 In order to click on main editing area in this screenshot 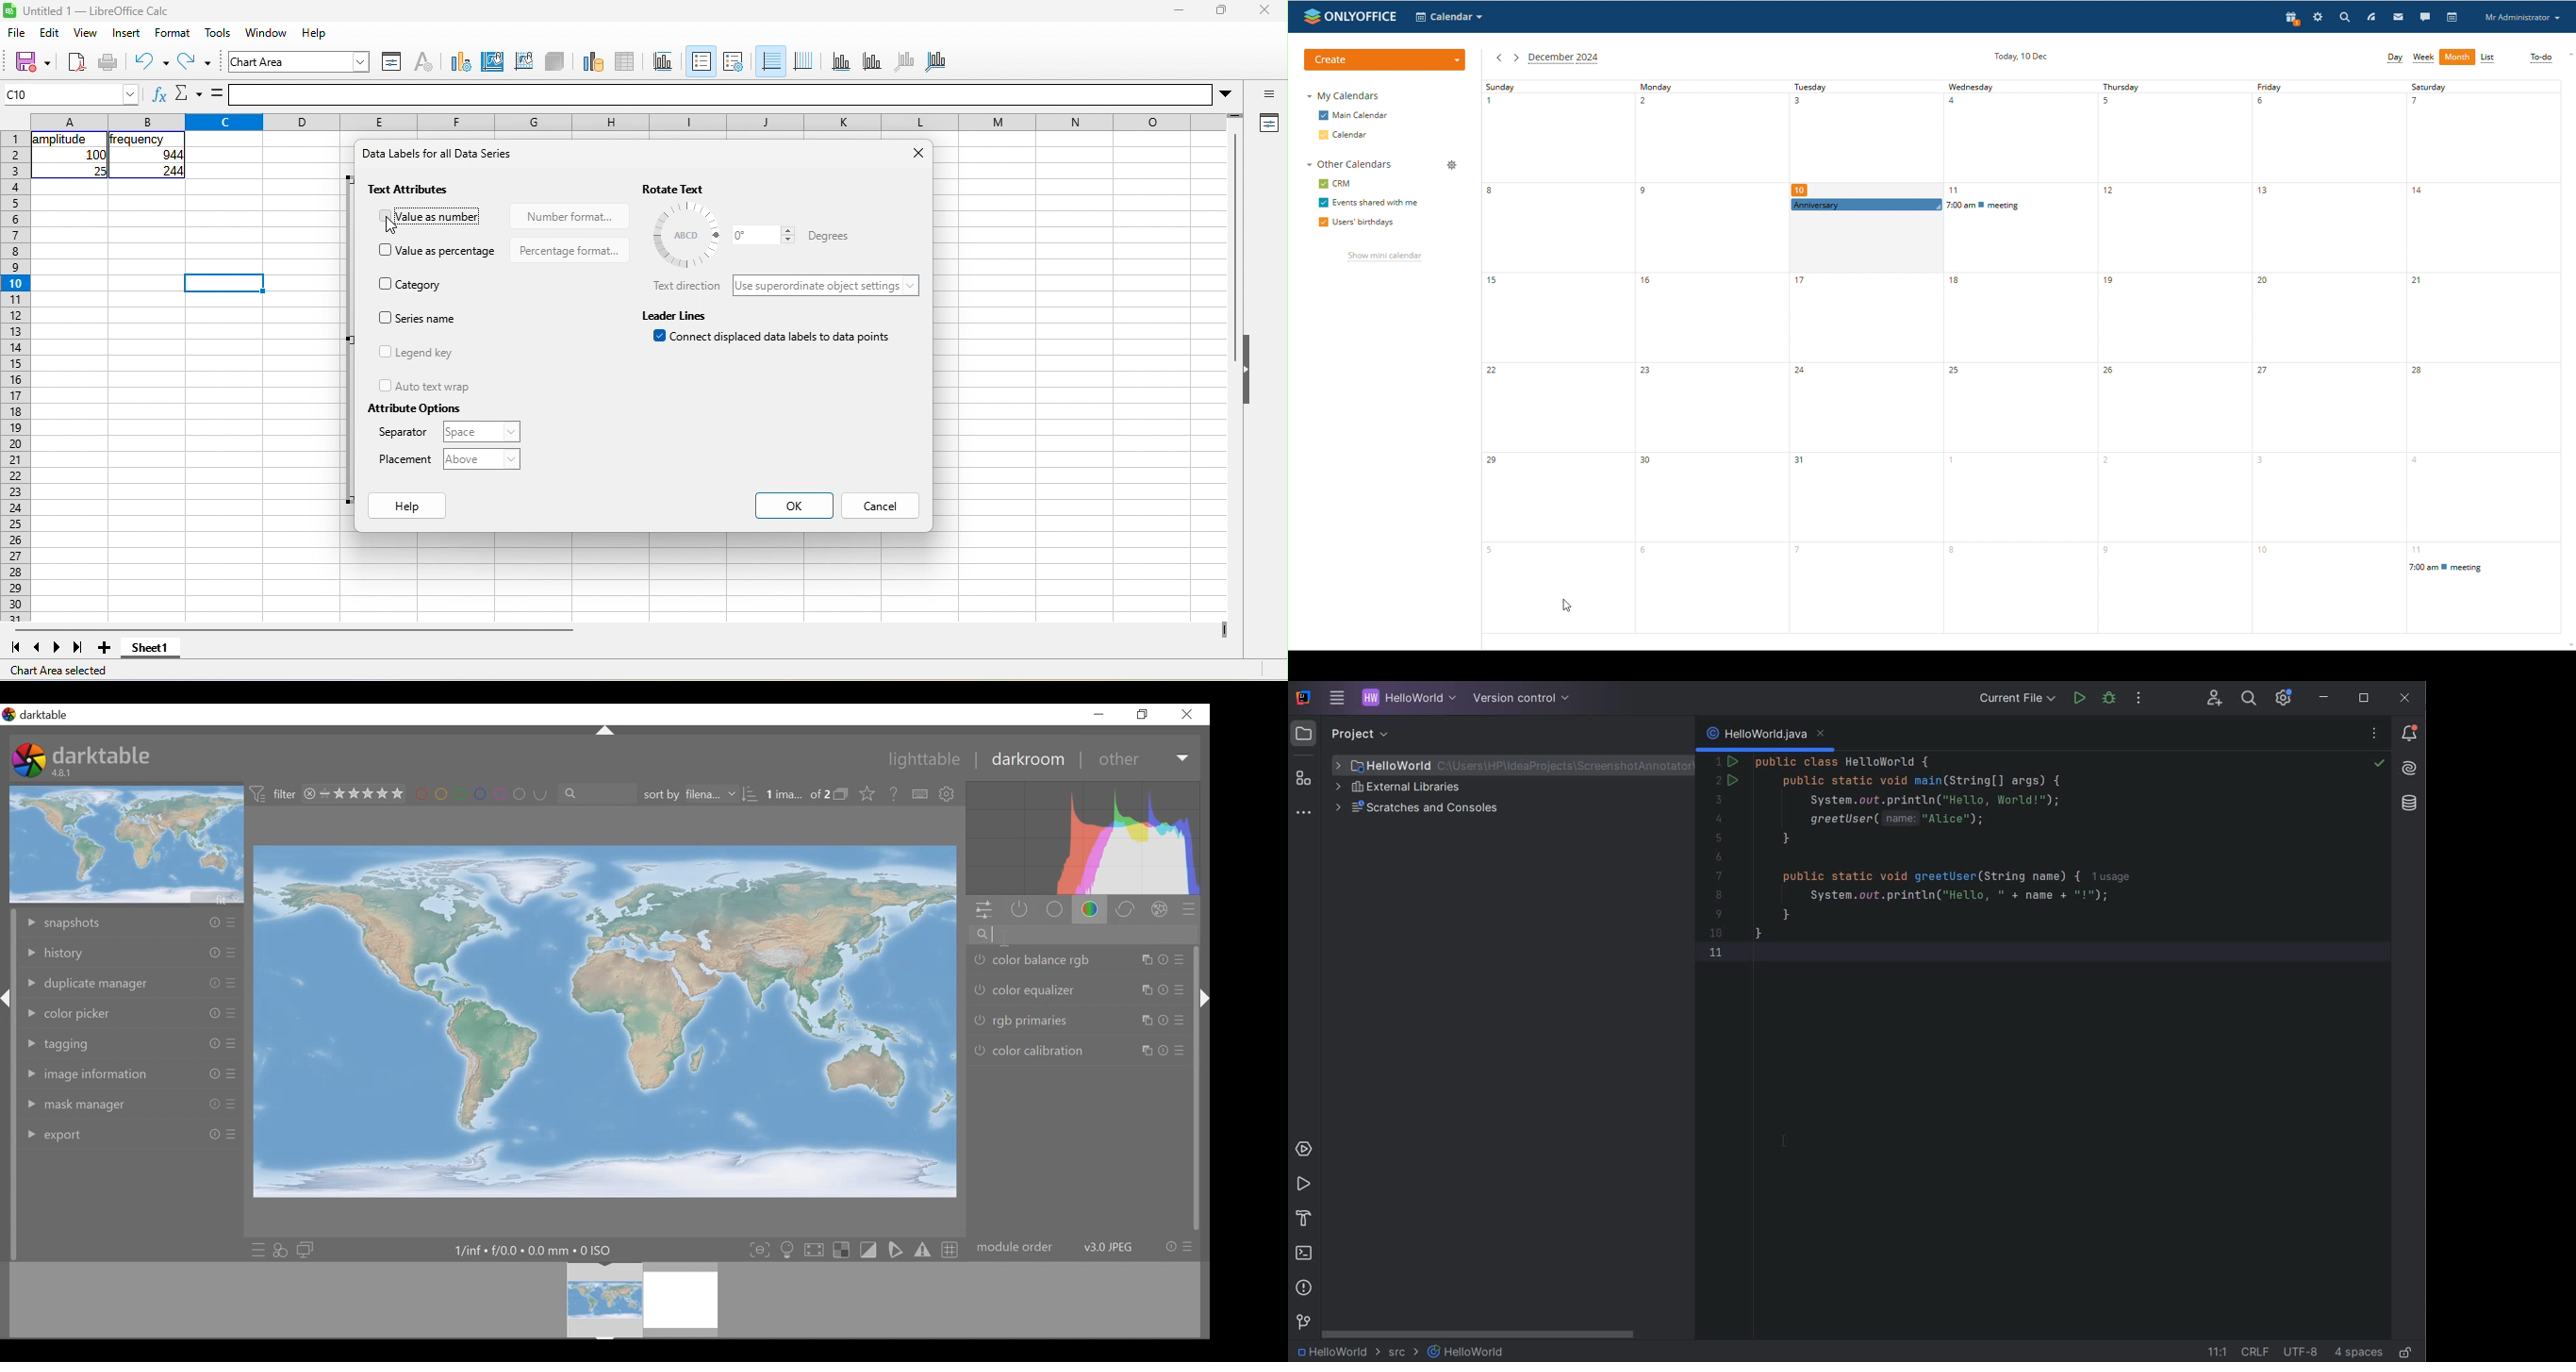, I will do `click(607, 1021)`.